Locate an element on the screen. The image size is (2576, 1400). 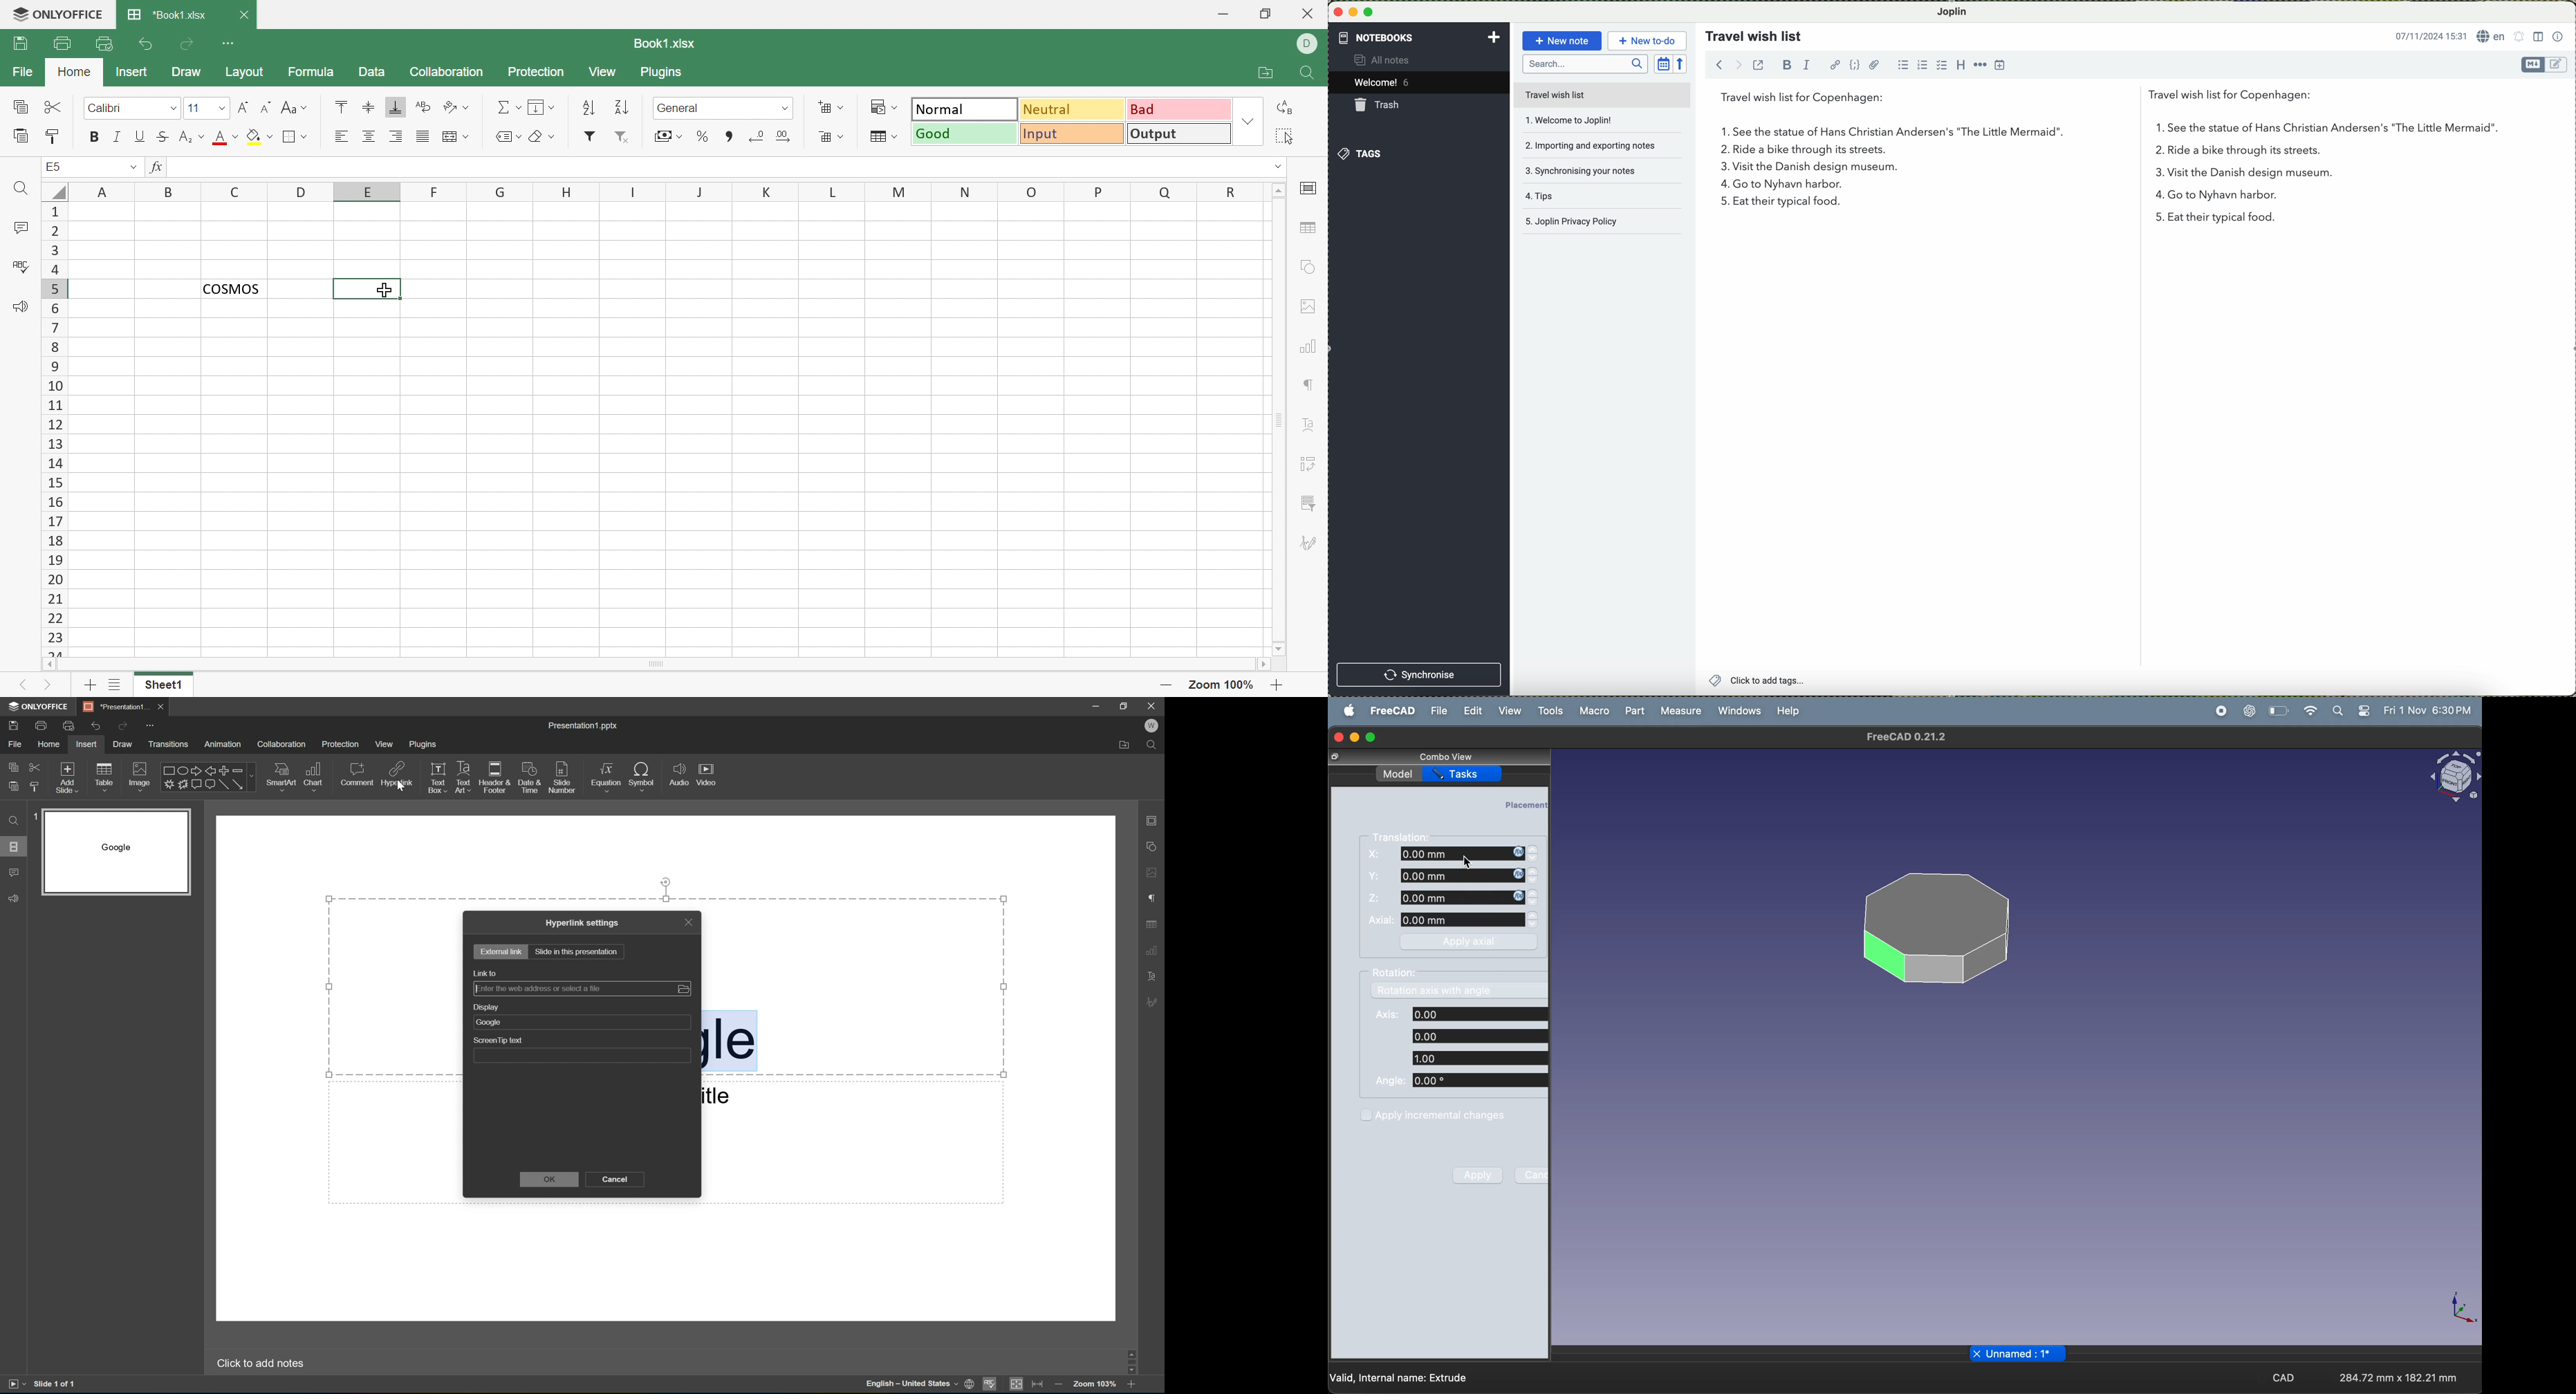
Scroll bar is located at coordinates (1132, 1362).